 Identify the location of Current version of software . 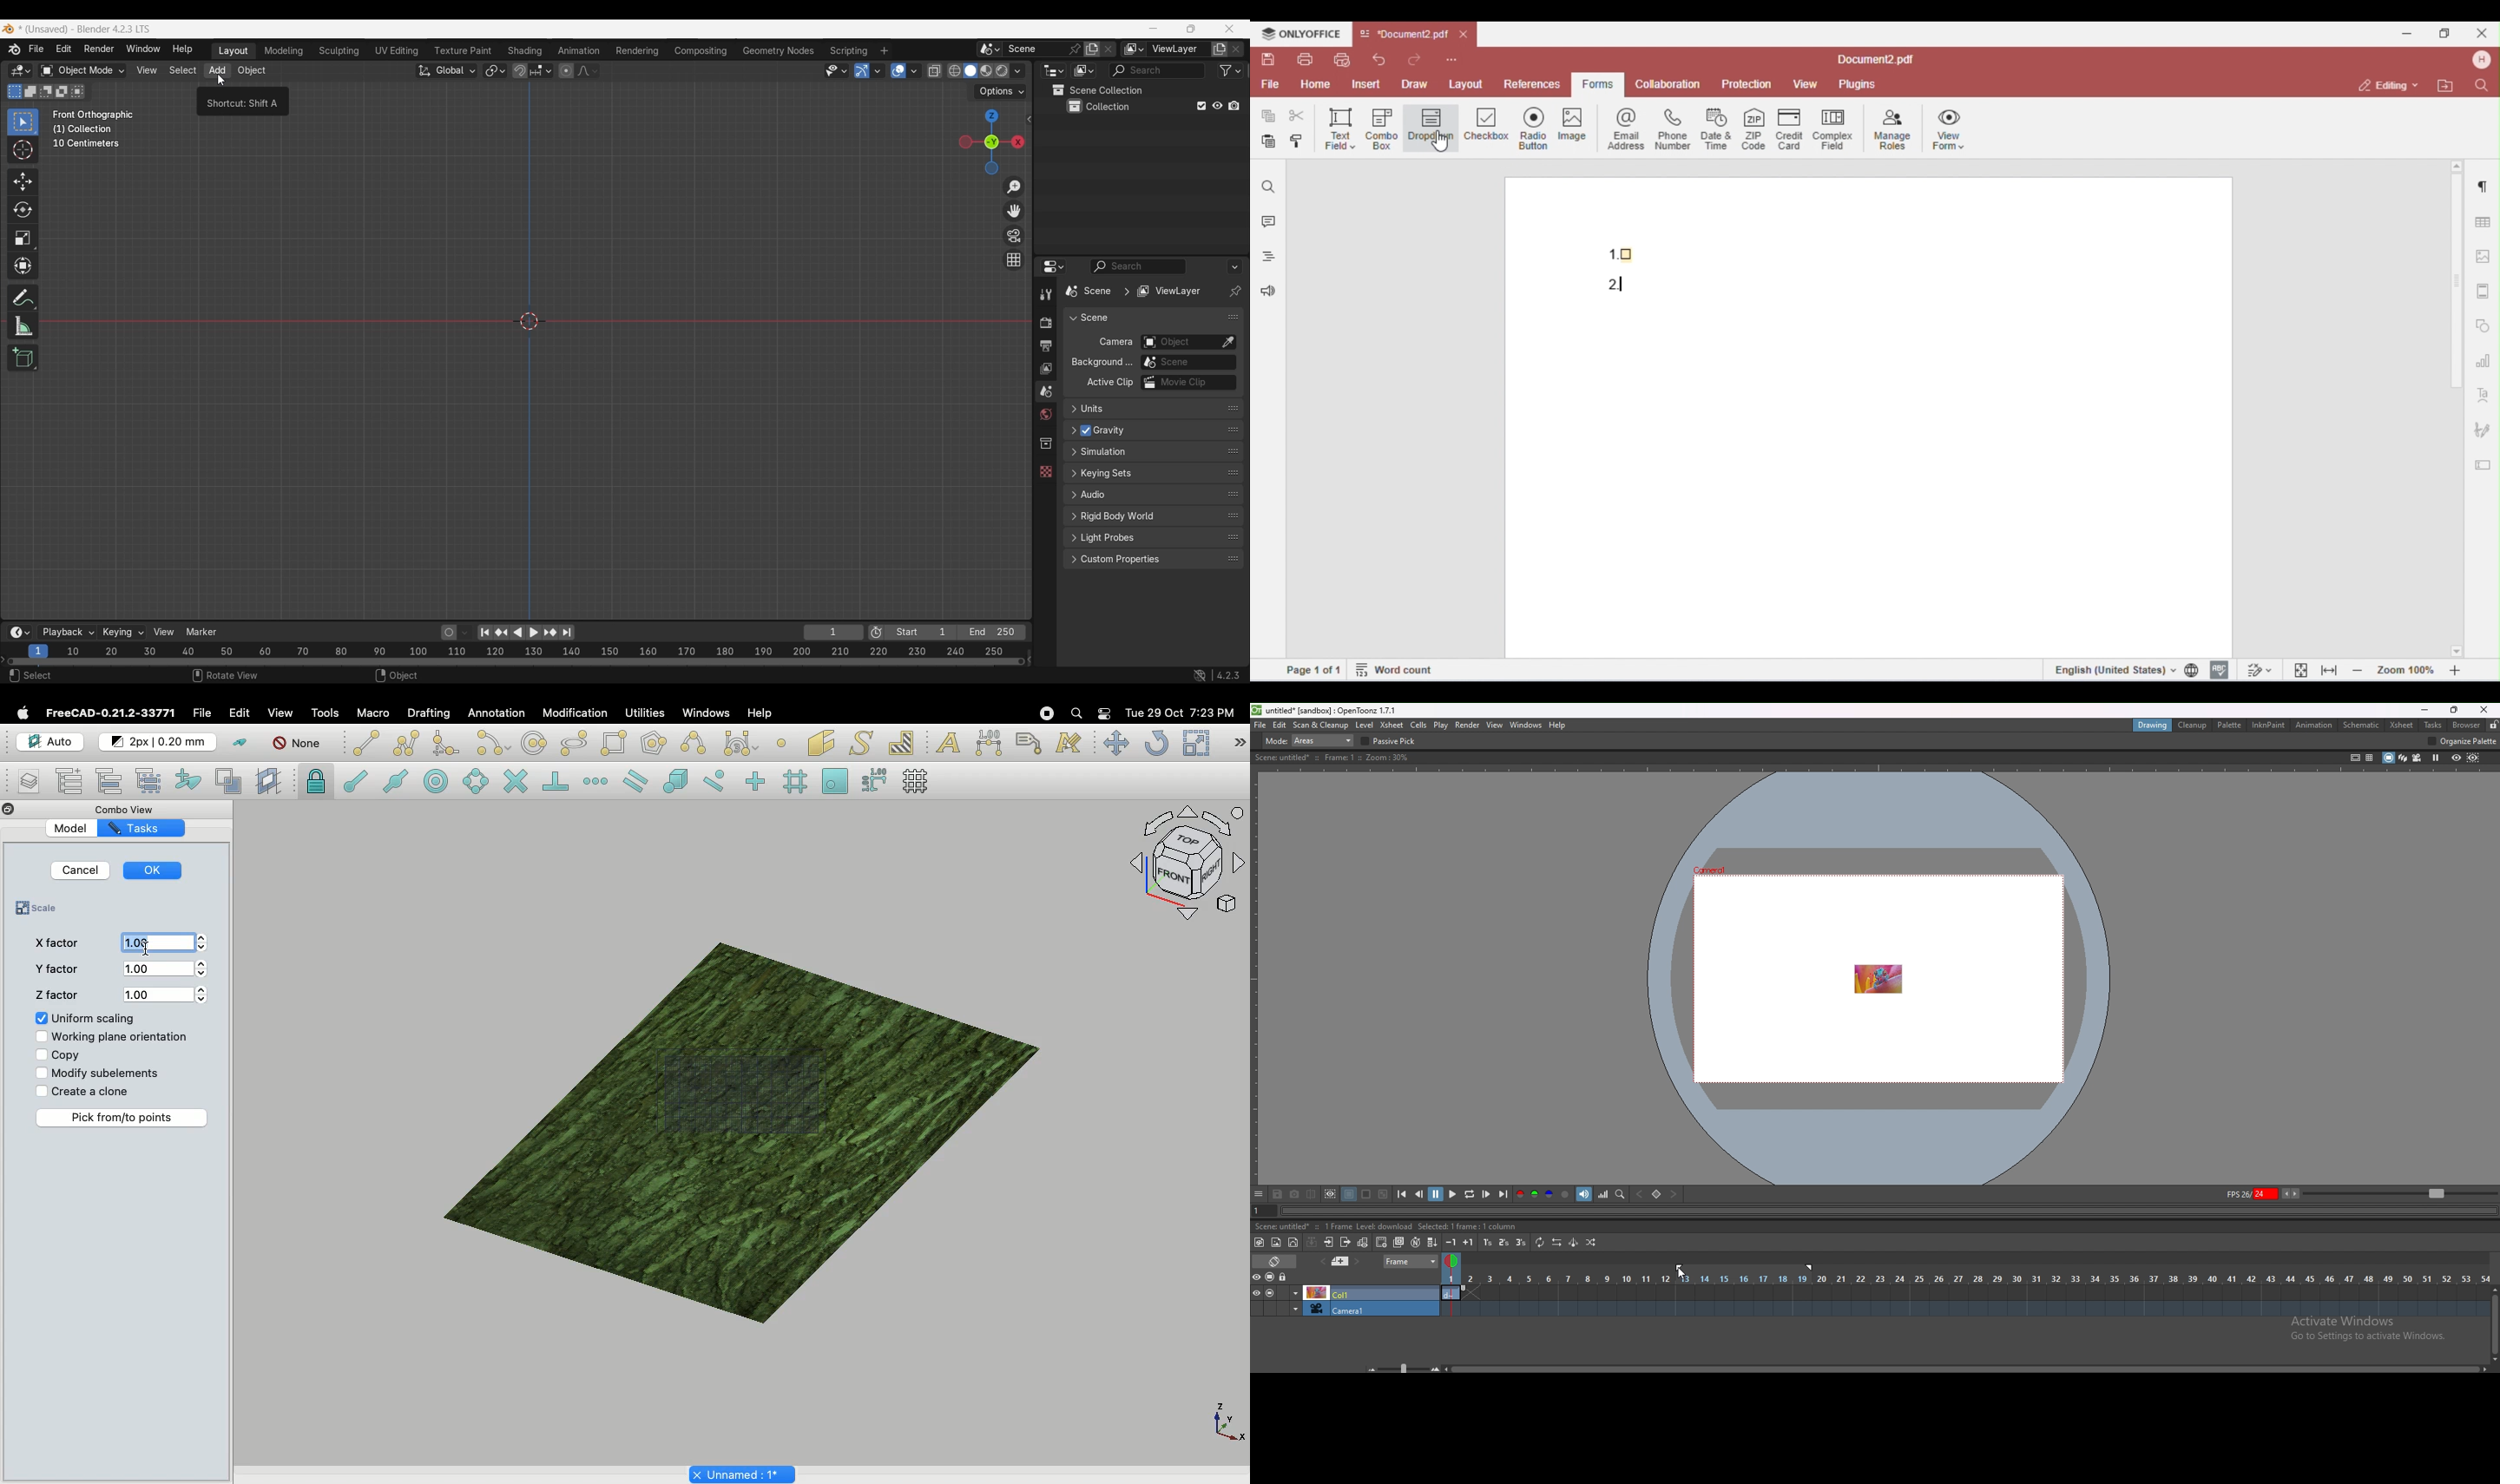
(1229, 676).